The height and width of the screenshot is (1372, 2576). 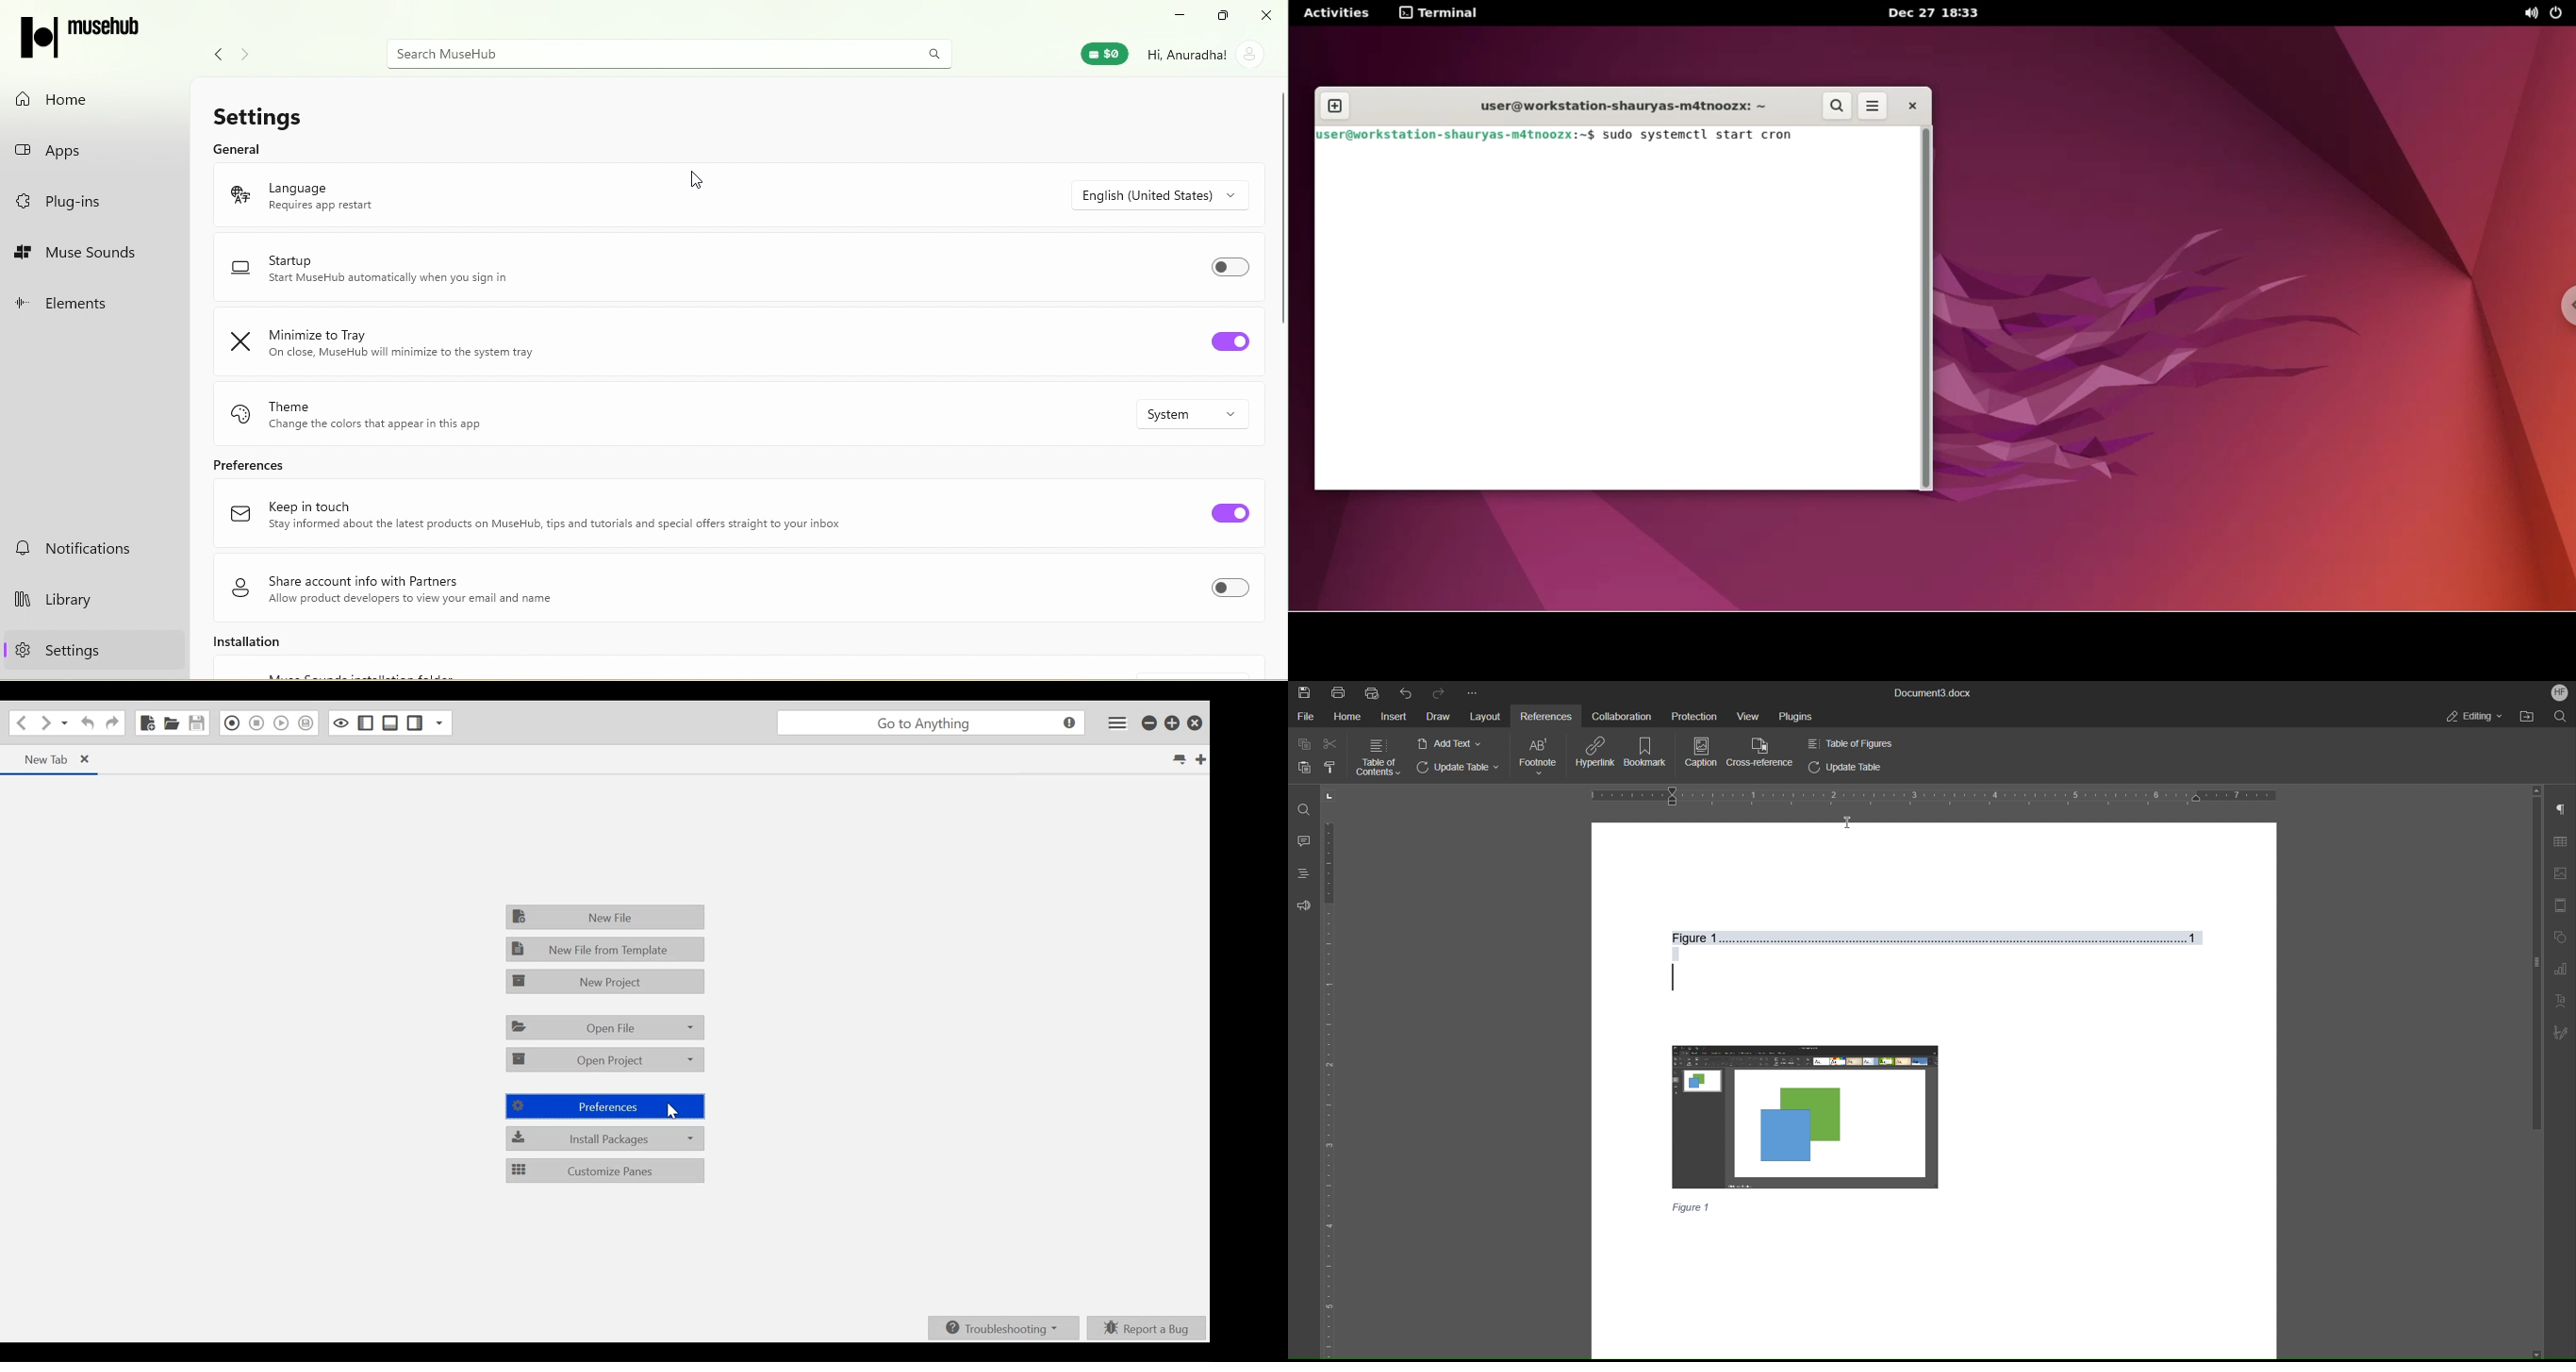 I want to click on plug-ins, so click(x=89, y=206).